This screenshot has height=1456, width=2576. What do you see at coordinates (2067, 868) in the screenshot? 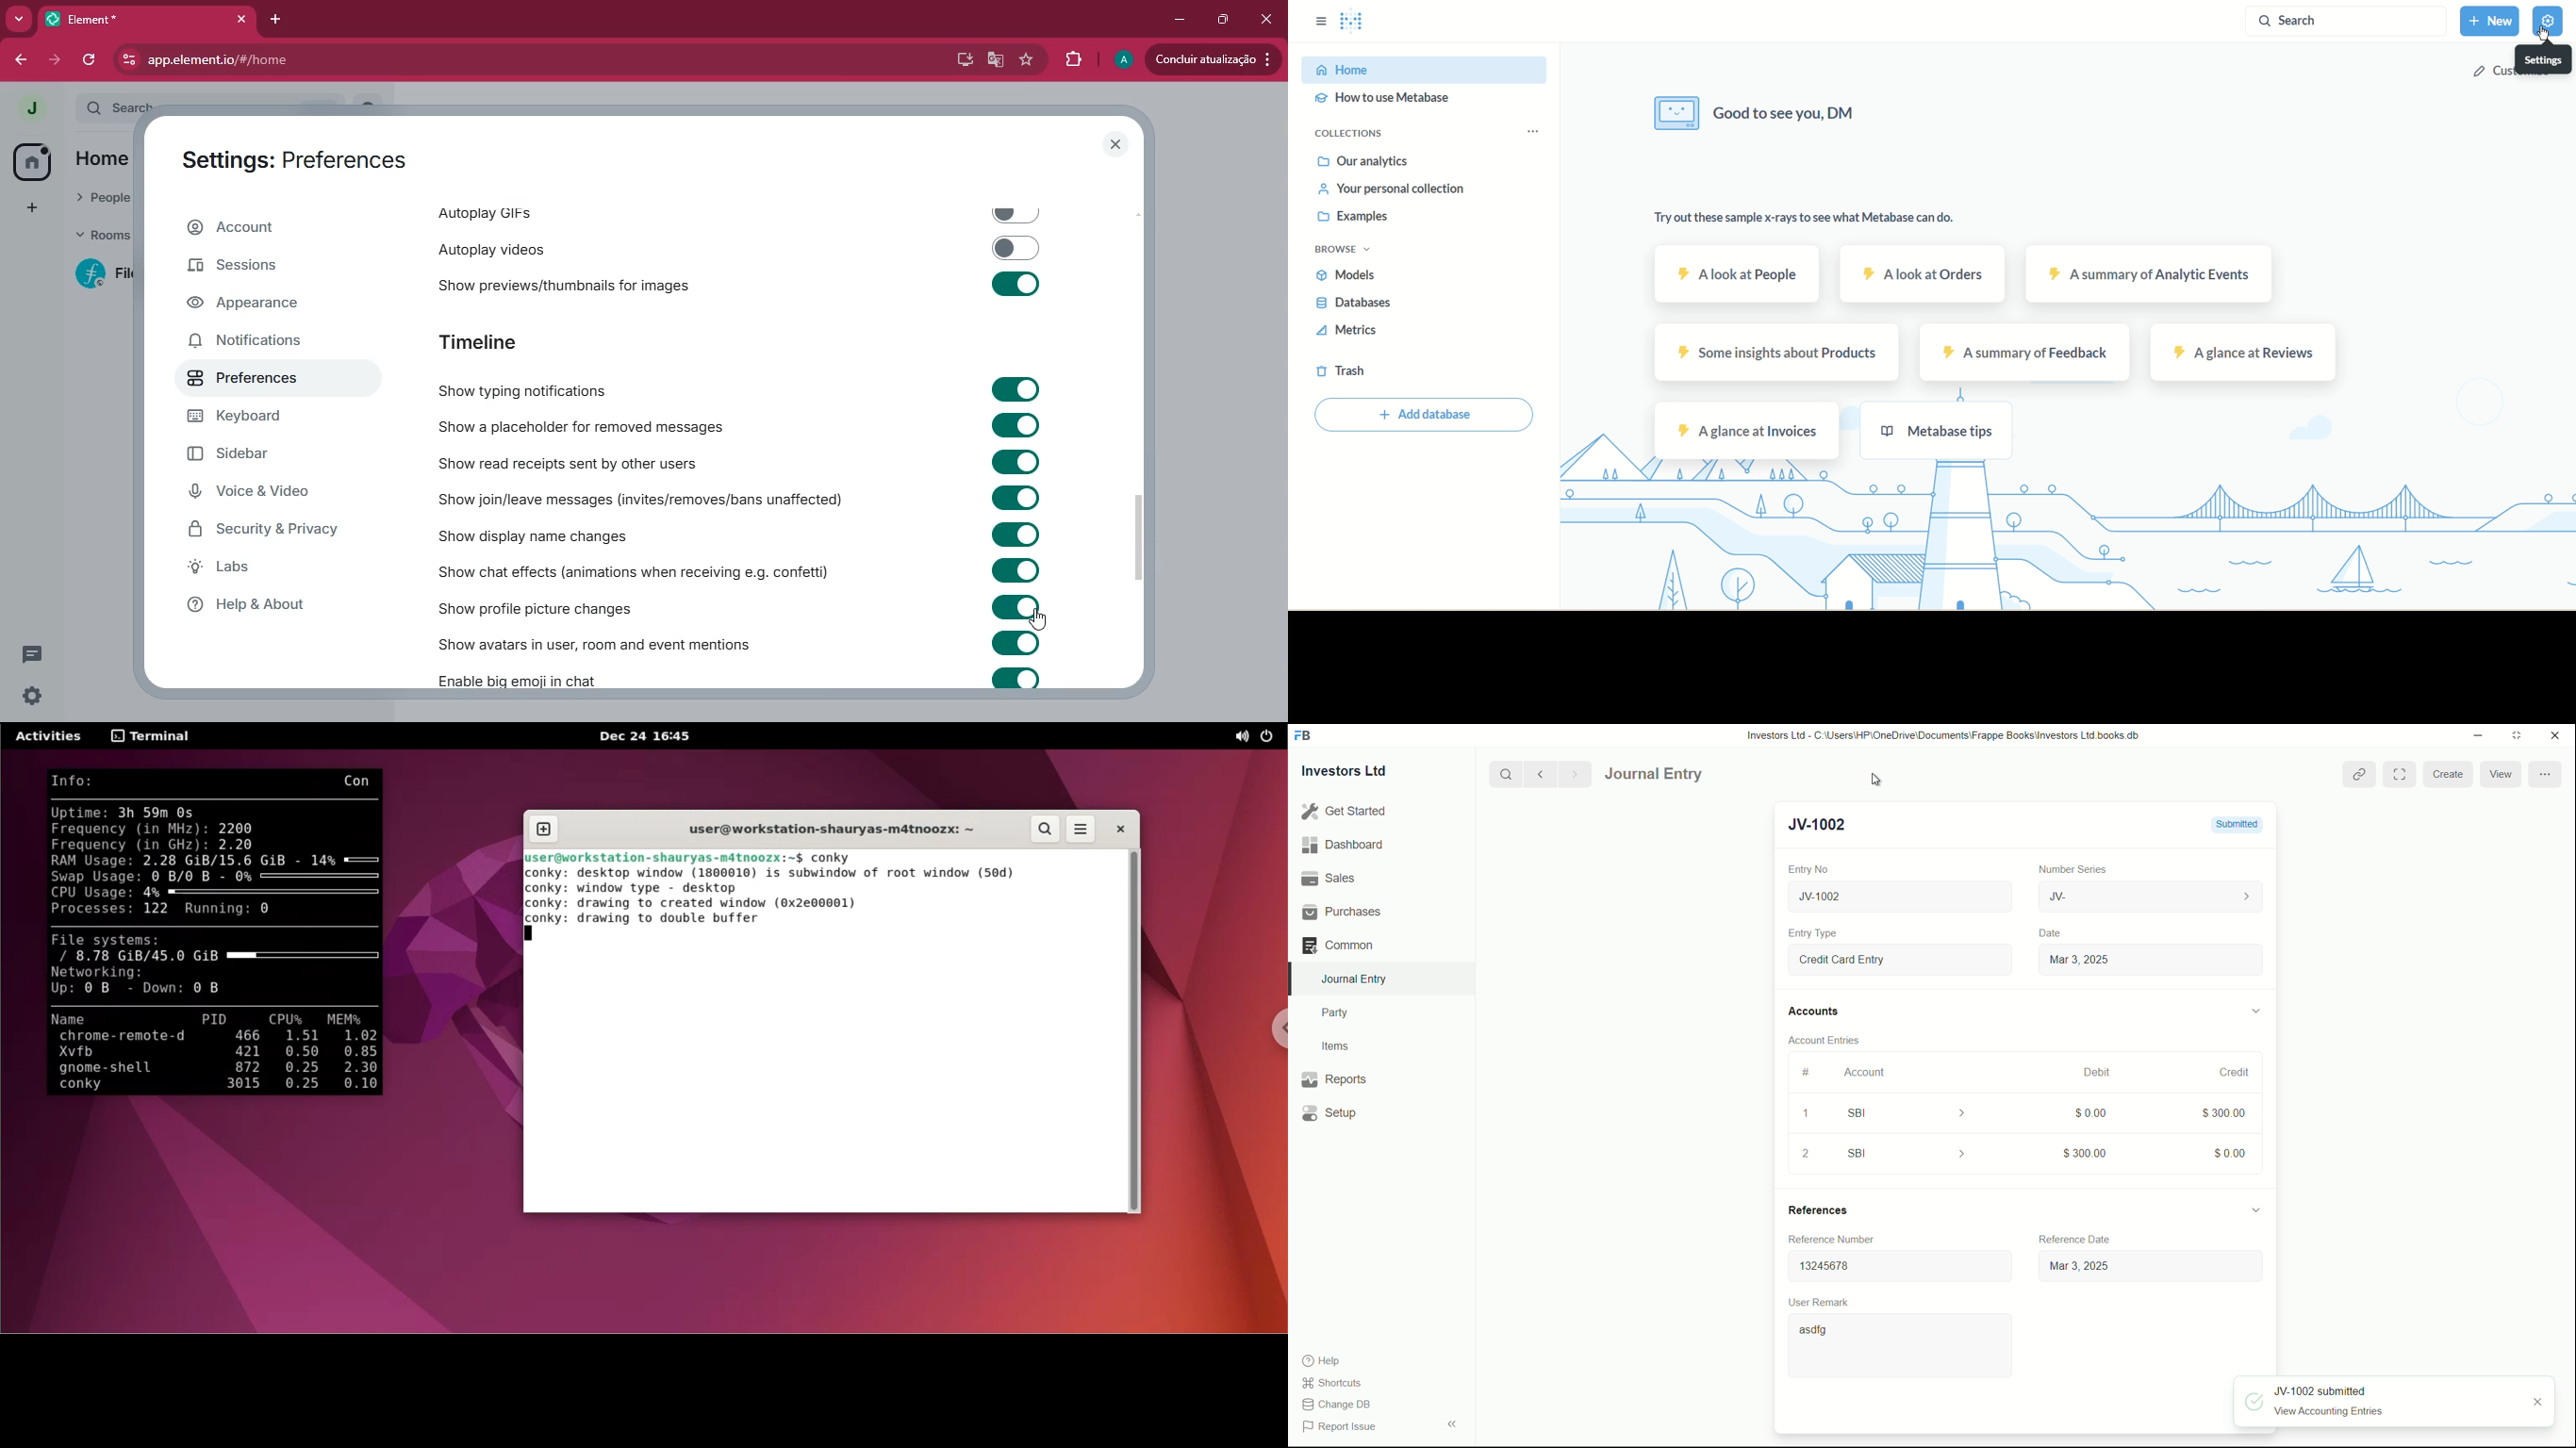
I see `Number Series` at bounding box center [2067, 868].